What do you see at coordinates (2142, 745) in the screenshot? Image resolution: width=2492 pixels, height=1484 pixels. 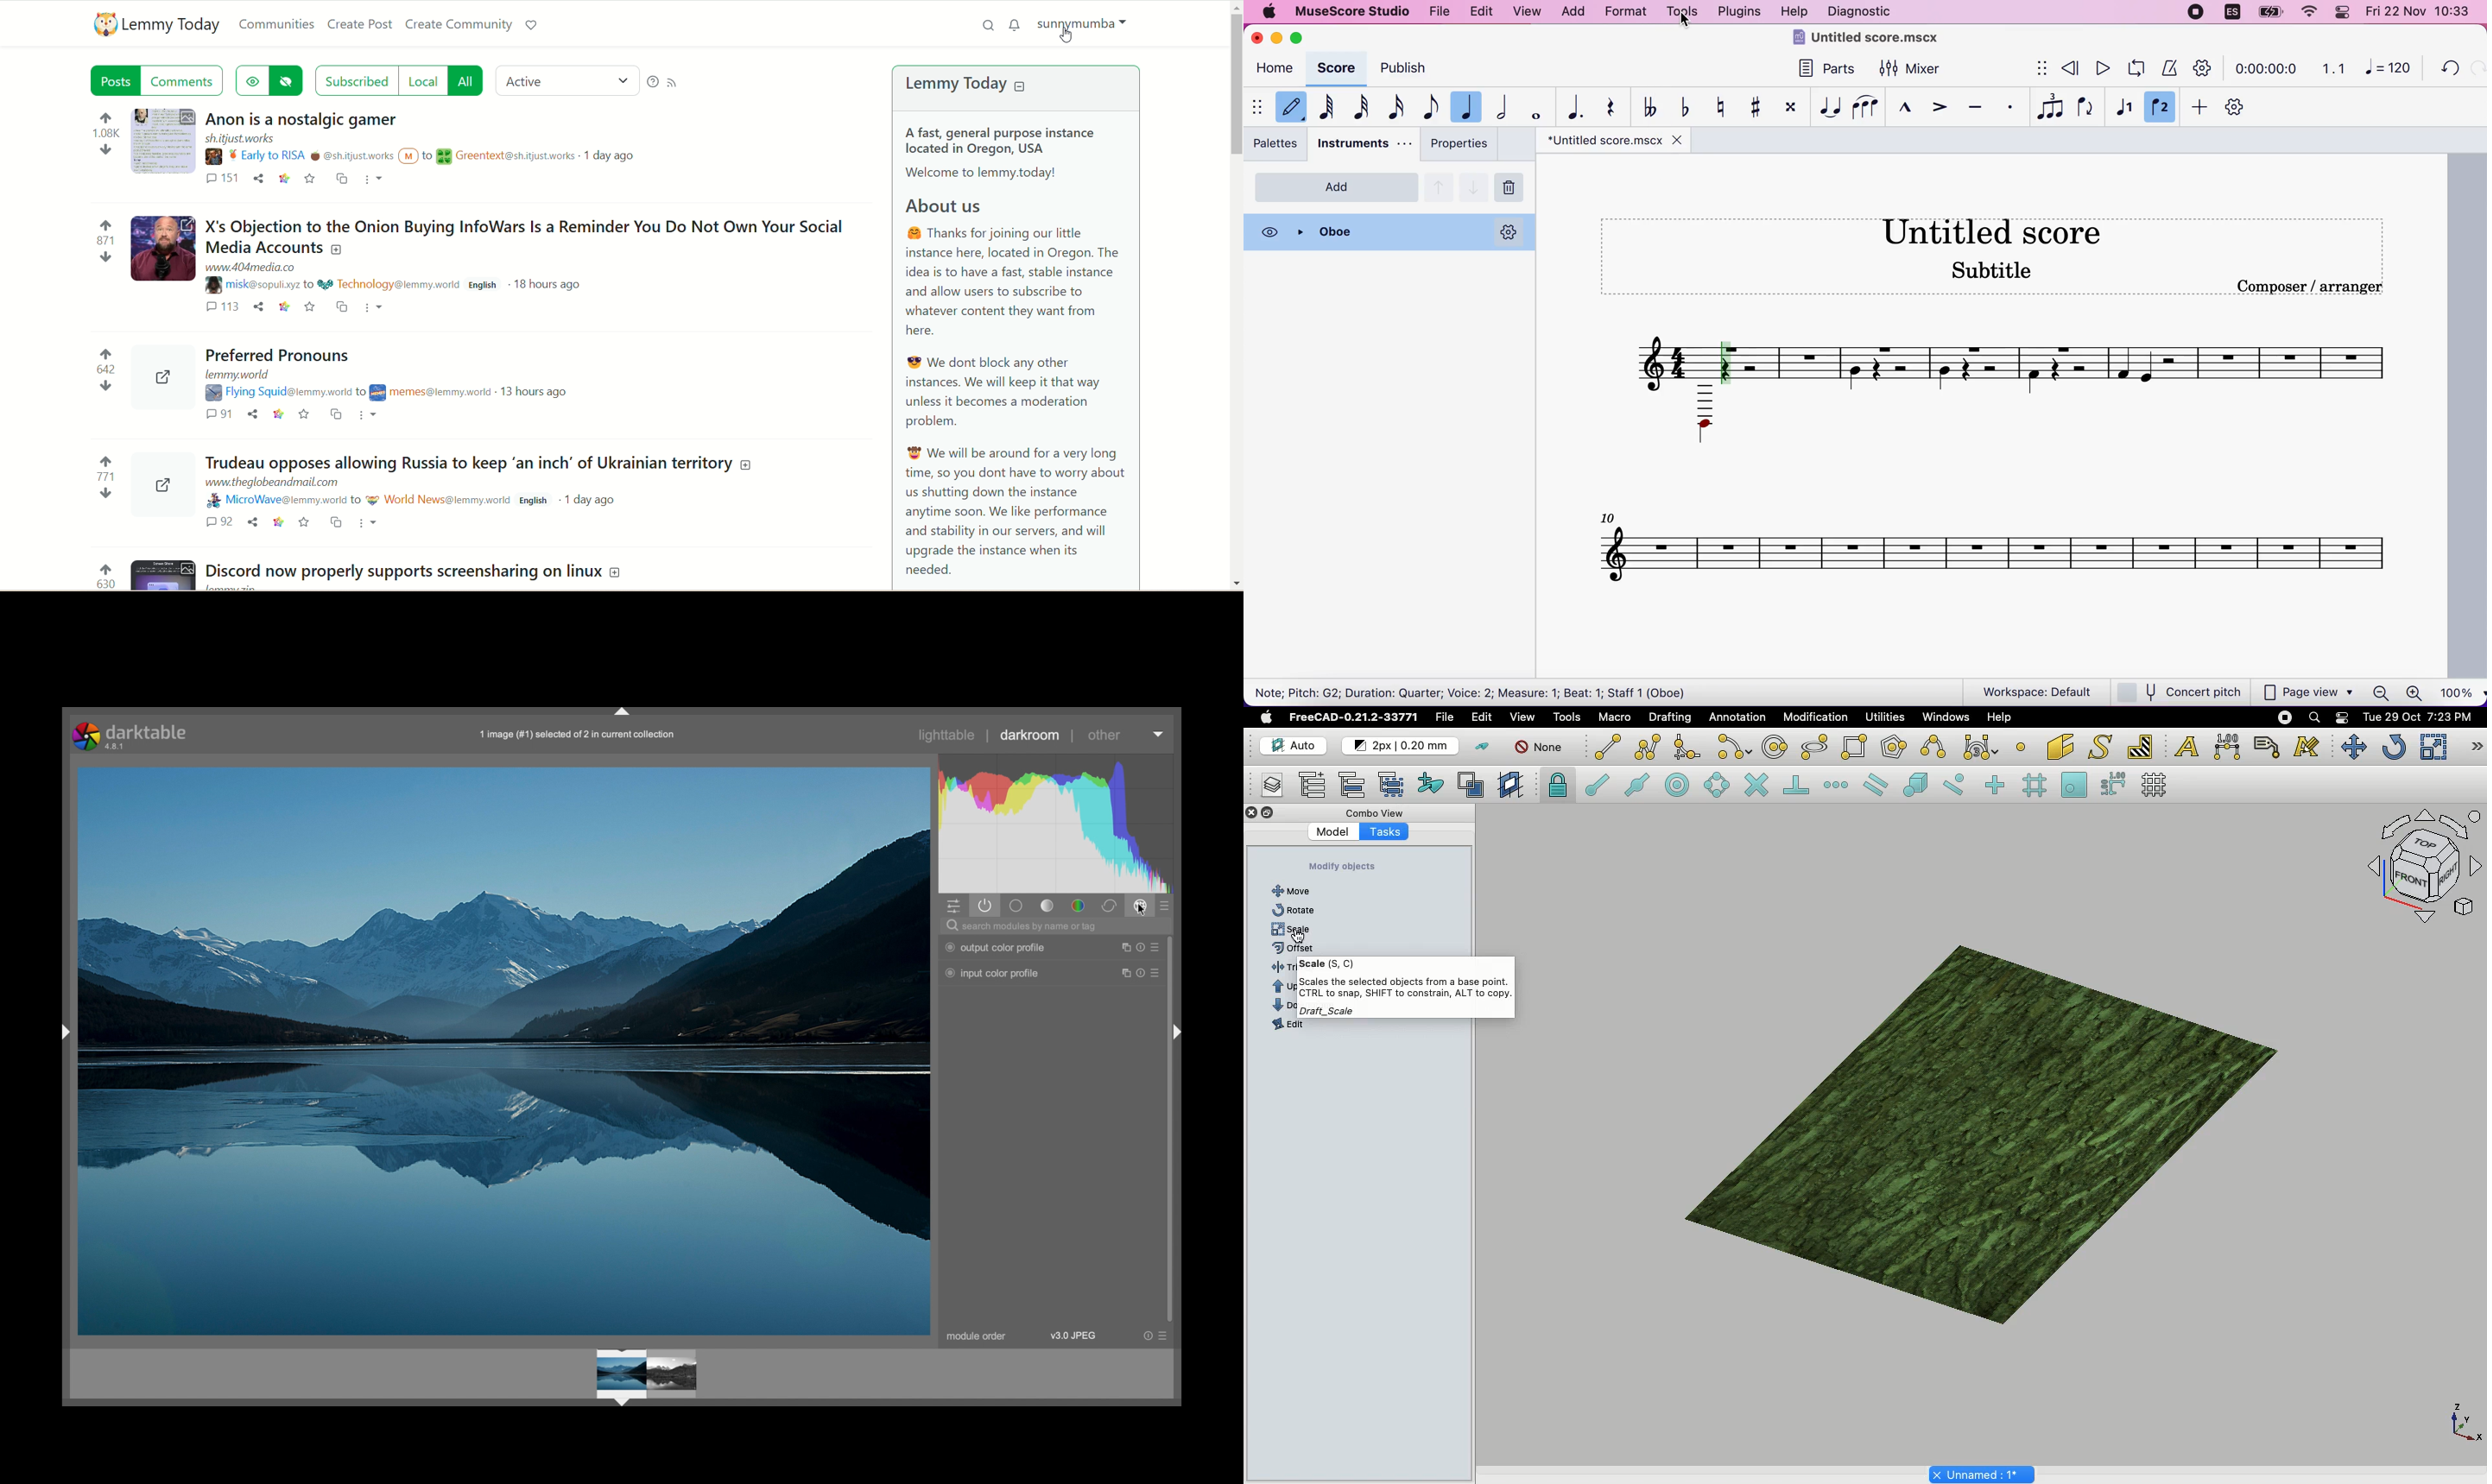 I see `Hatch` at bounding box center [2142, 745].